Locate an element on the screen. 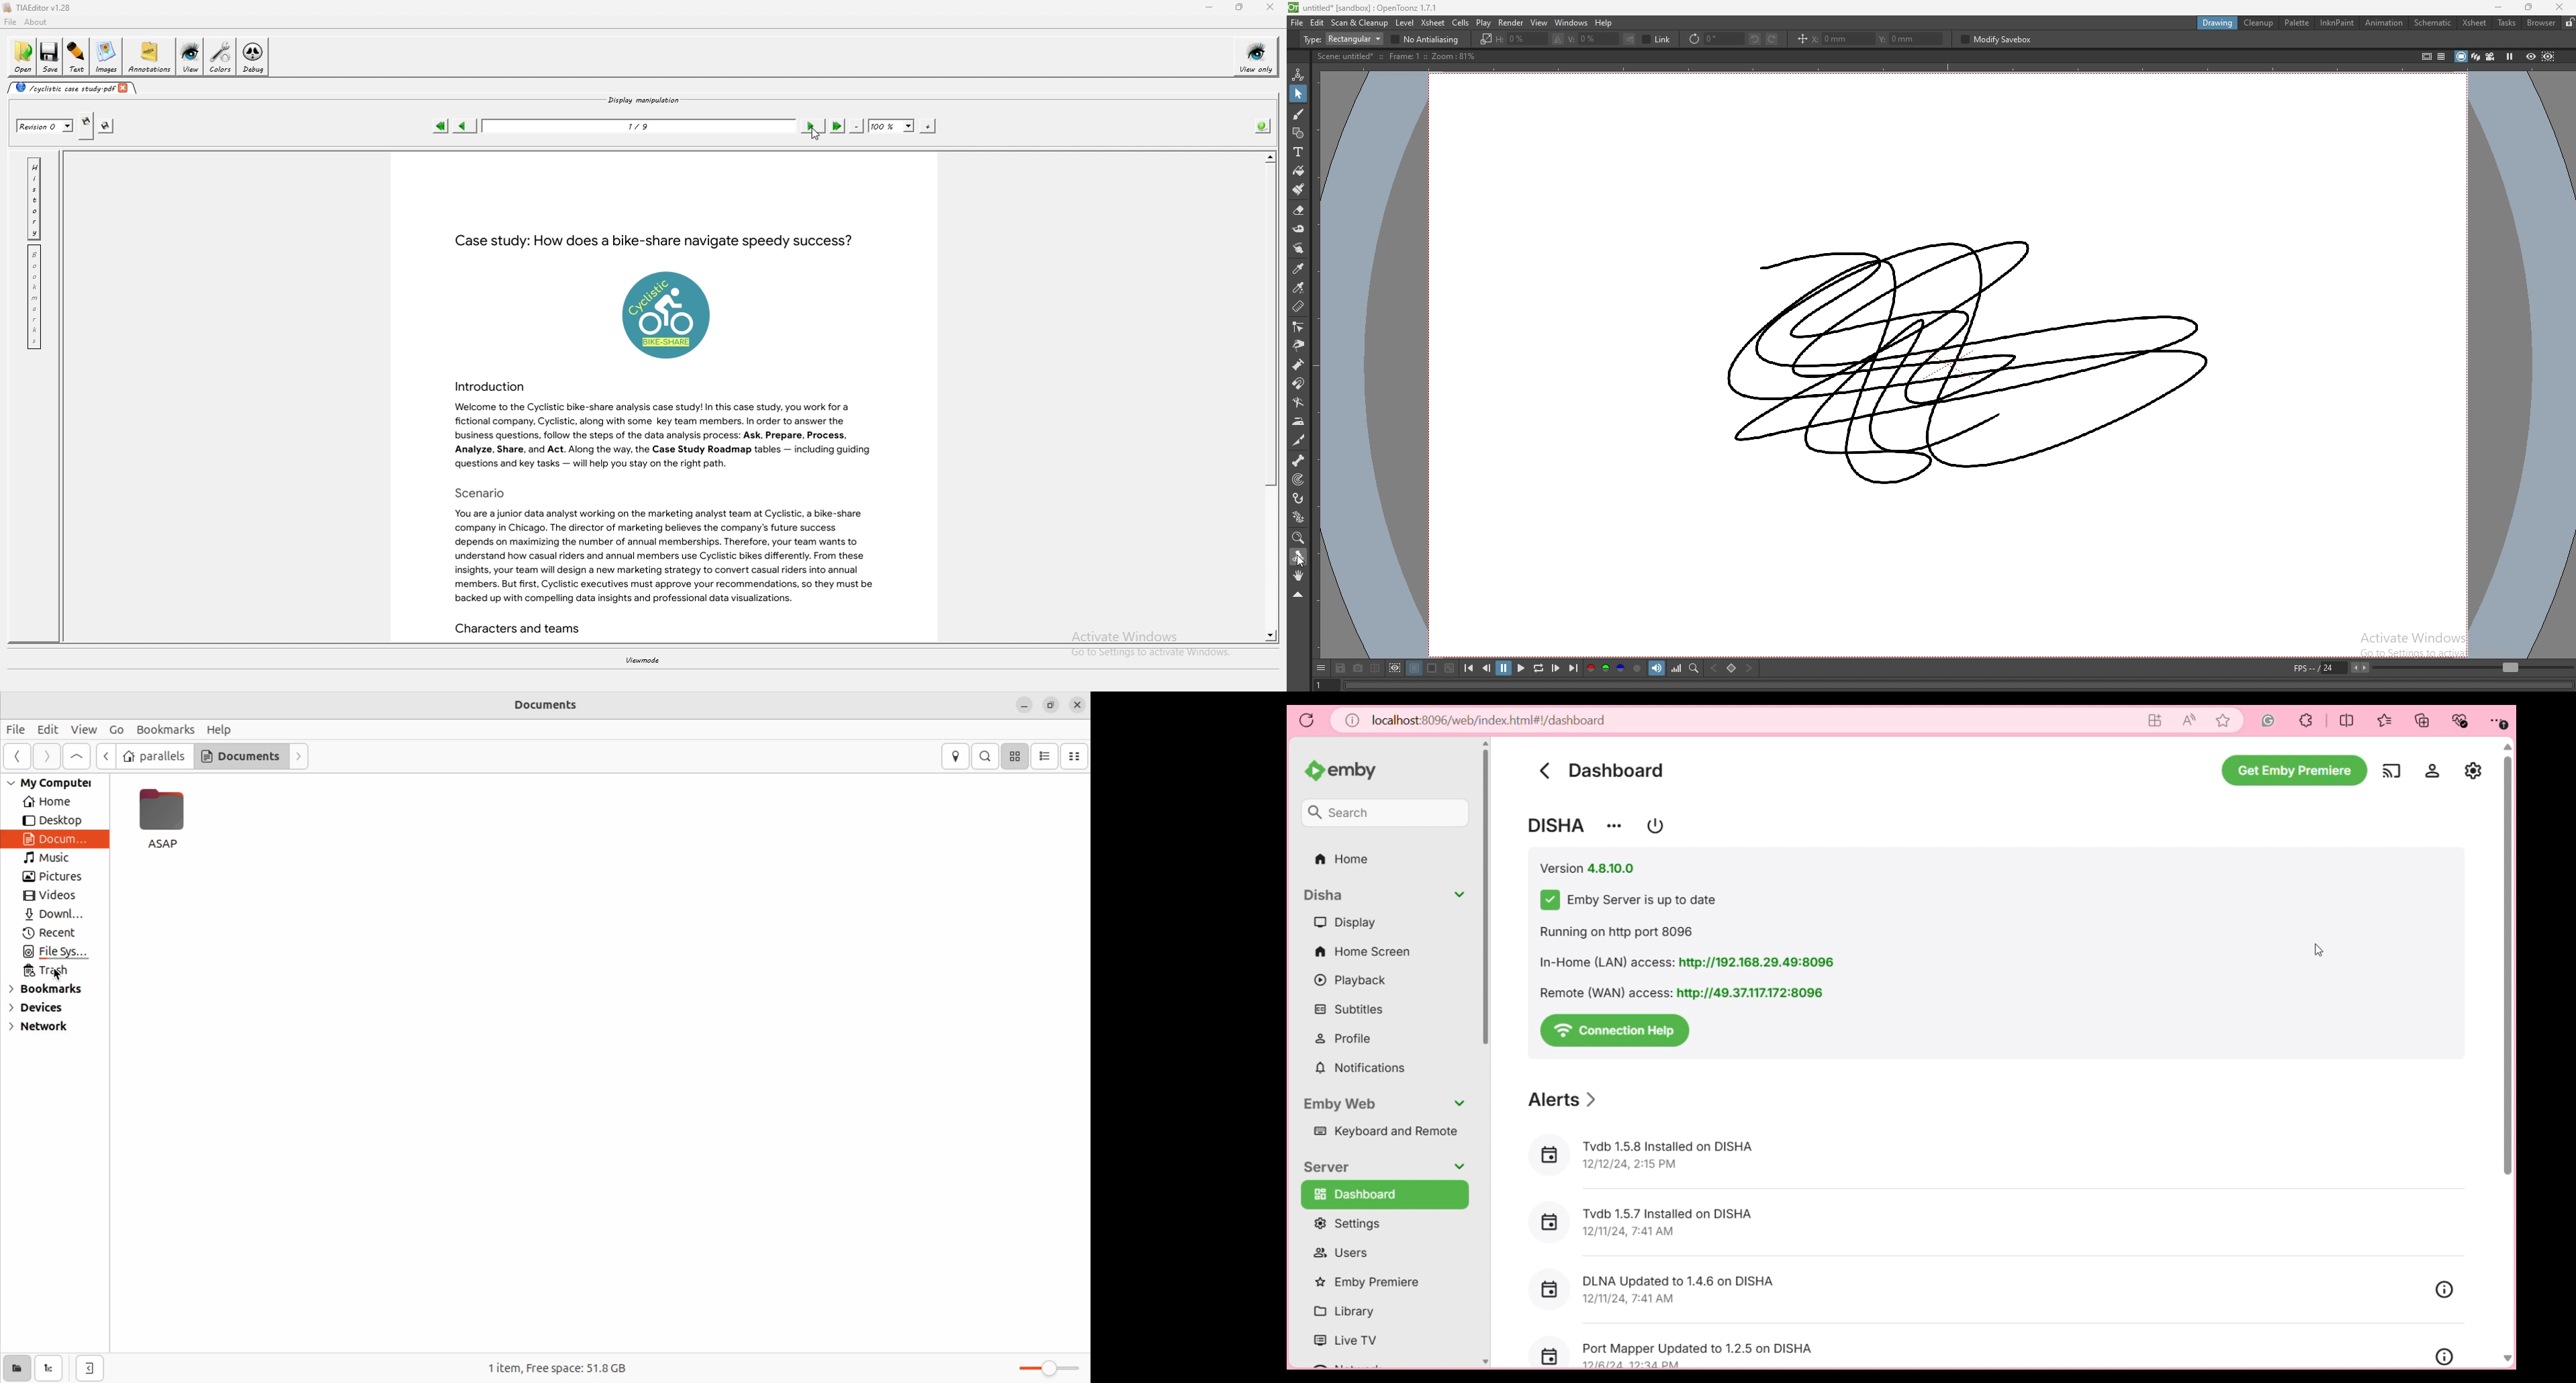 The image size is (2576, 1400). back is located at coordinates (105, 756).